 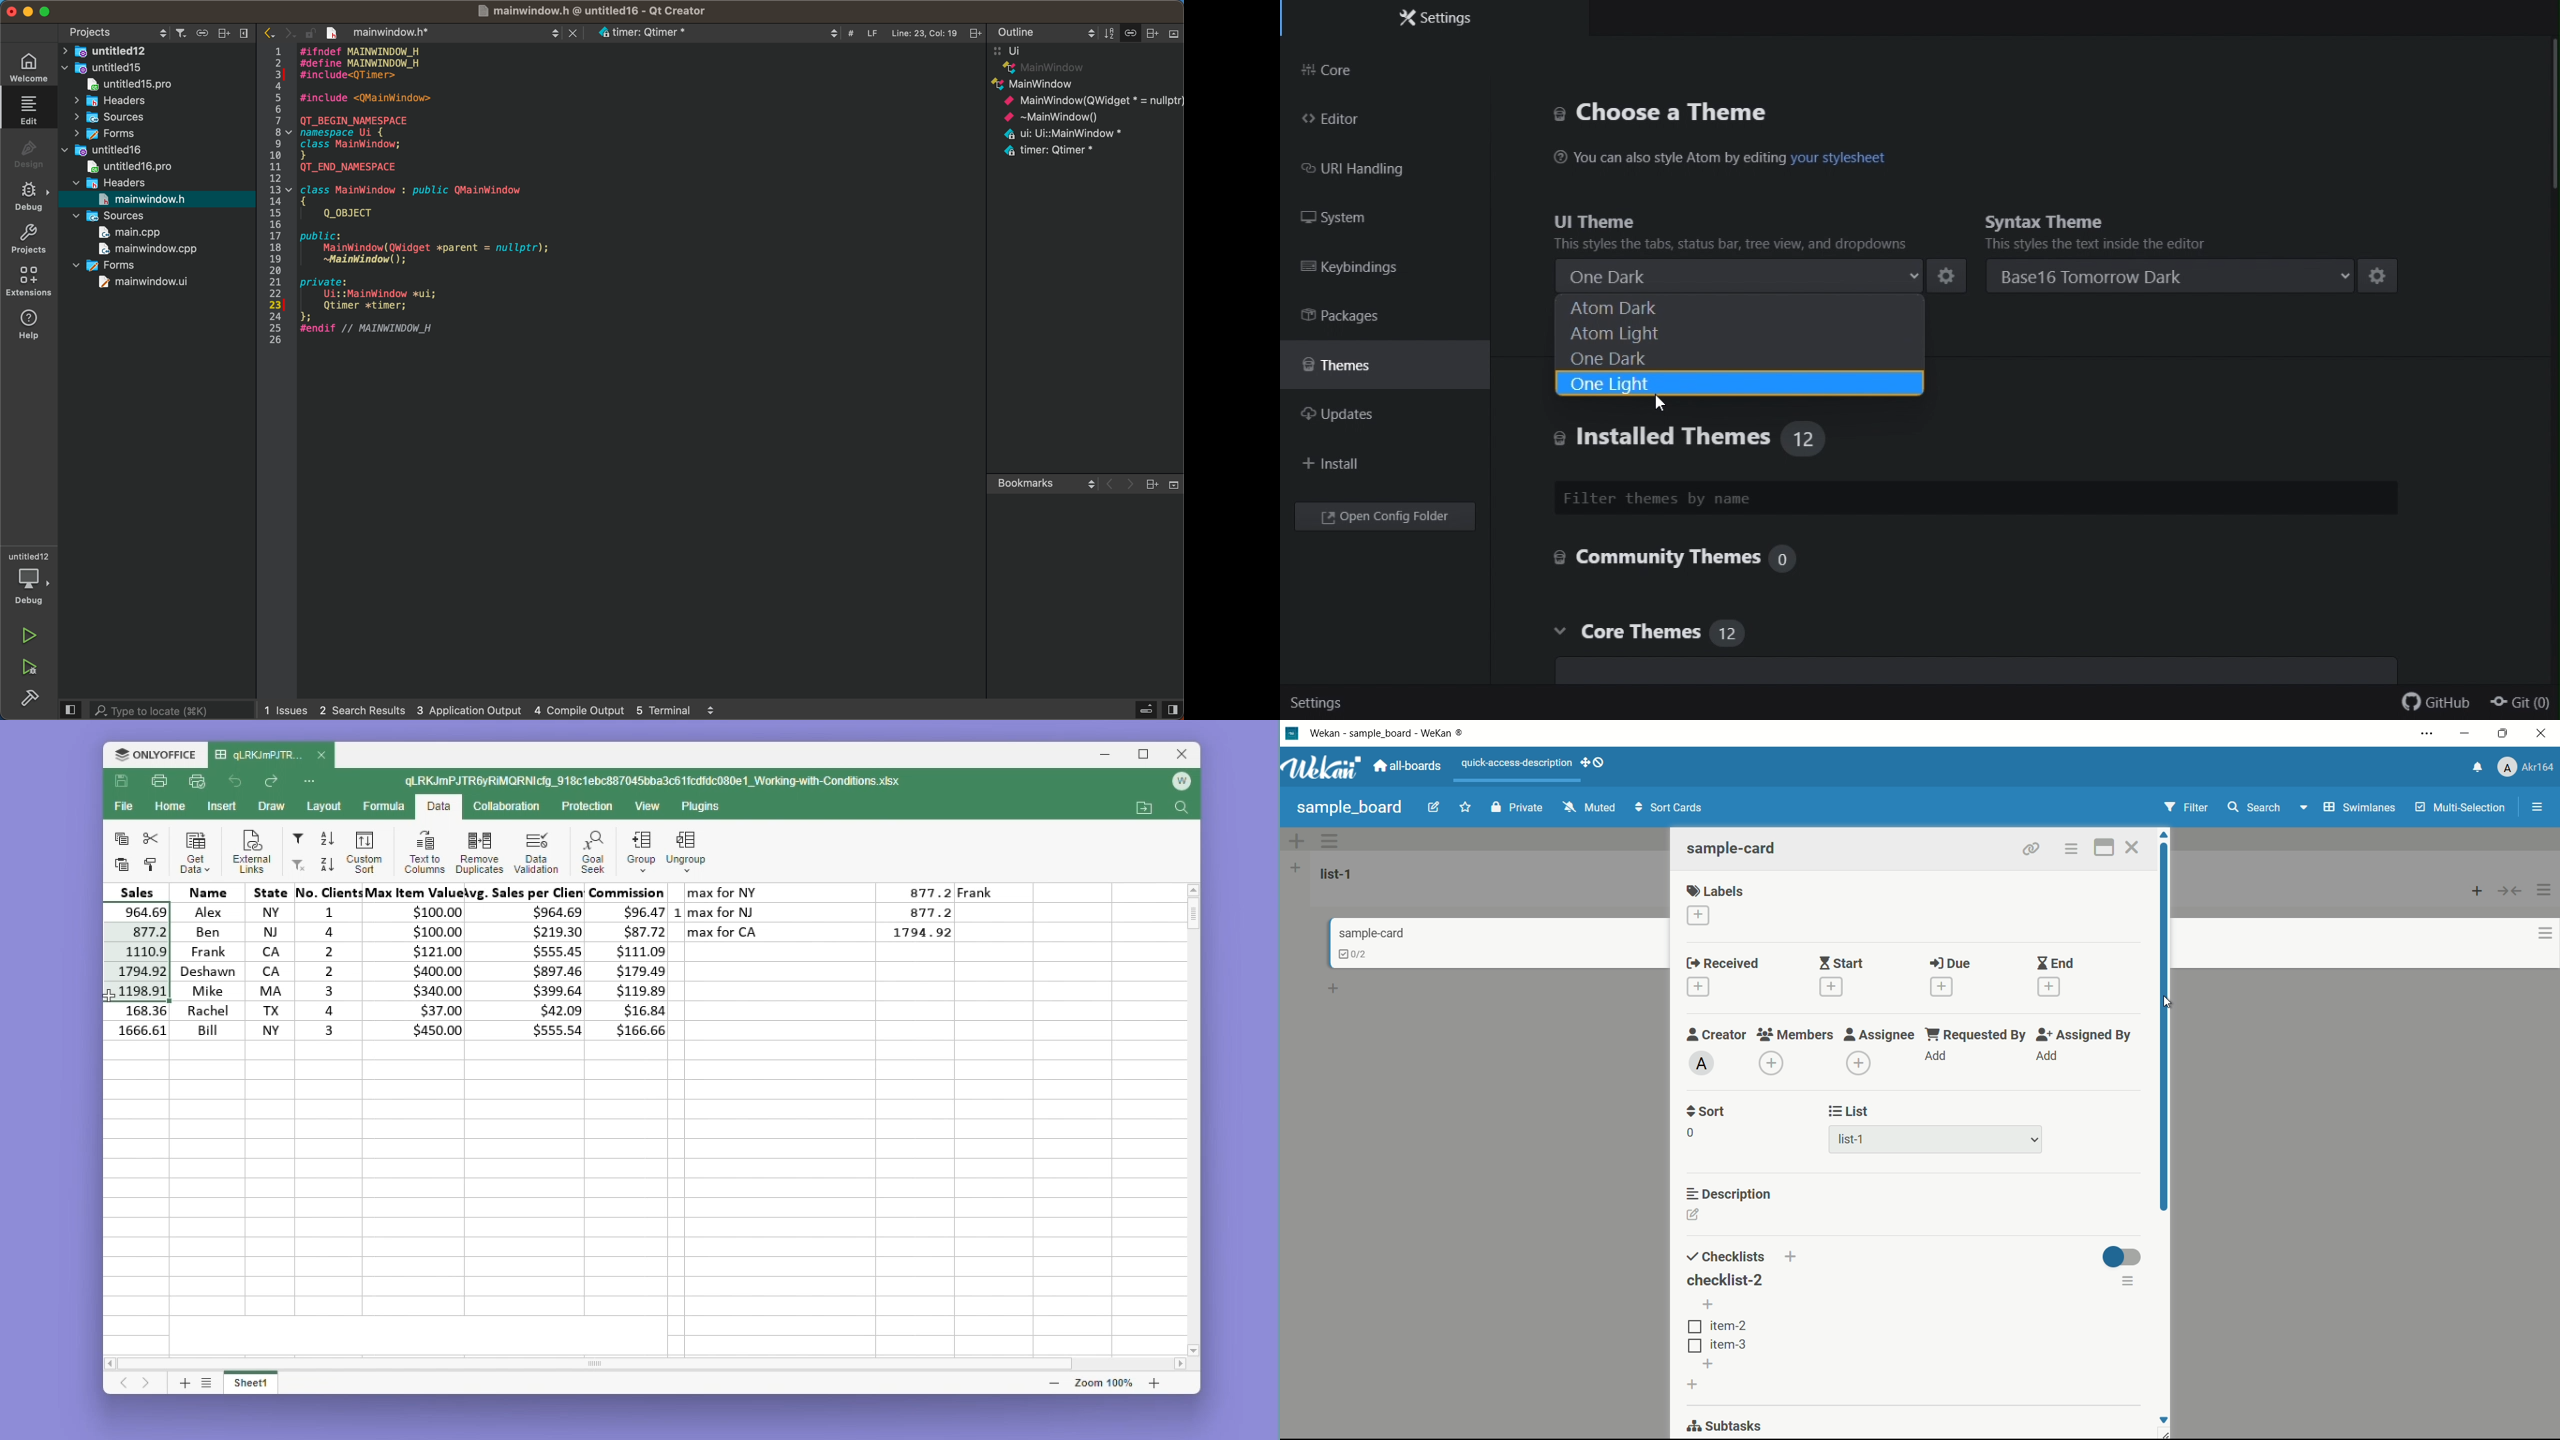 I want to click on , so click(x=647, y=806).